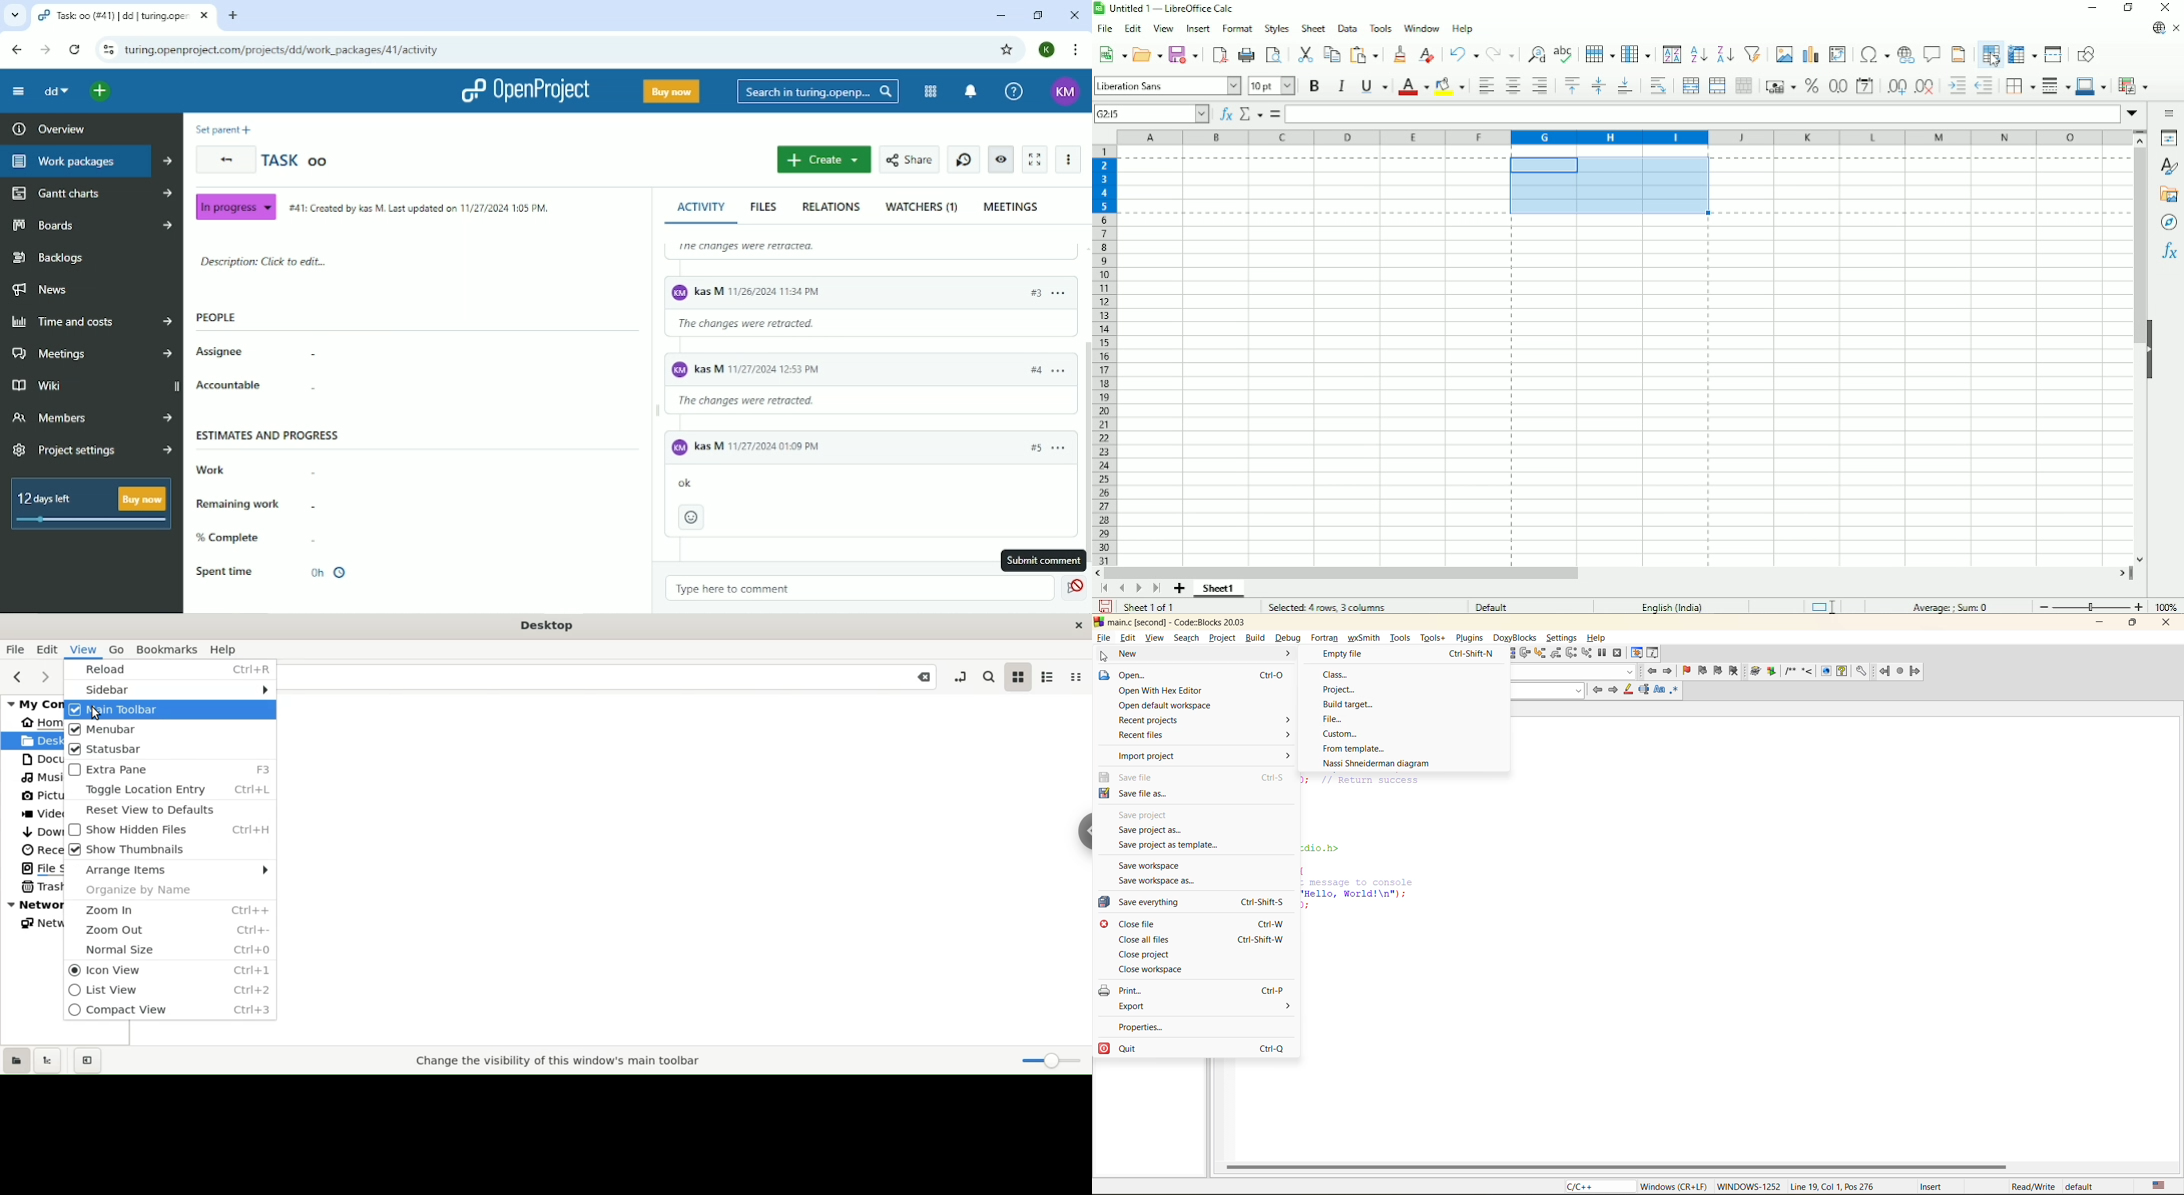 The width and height of the screenshot is (2184, 1204). Describe the element at coordinates (1271, 86) in the screenshot. I see `Font size` at that location.